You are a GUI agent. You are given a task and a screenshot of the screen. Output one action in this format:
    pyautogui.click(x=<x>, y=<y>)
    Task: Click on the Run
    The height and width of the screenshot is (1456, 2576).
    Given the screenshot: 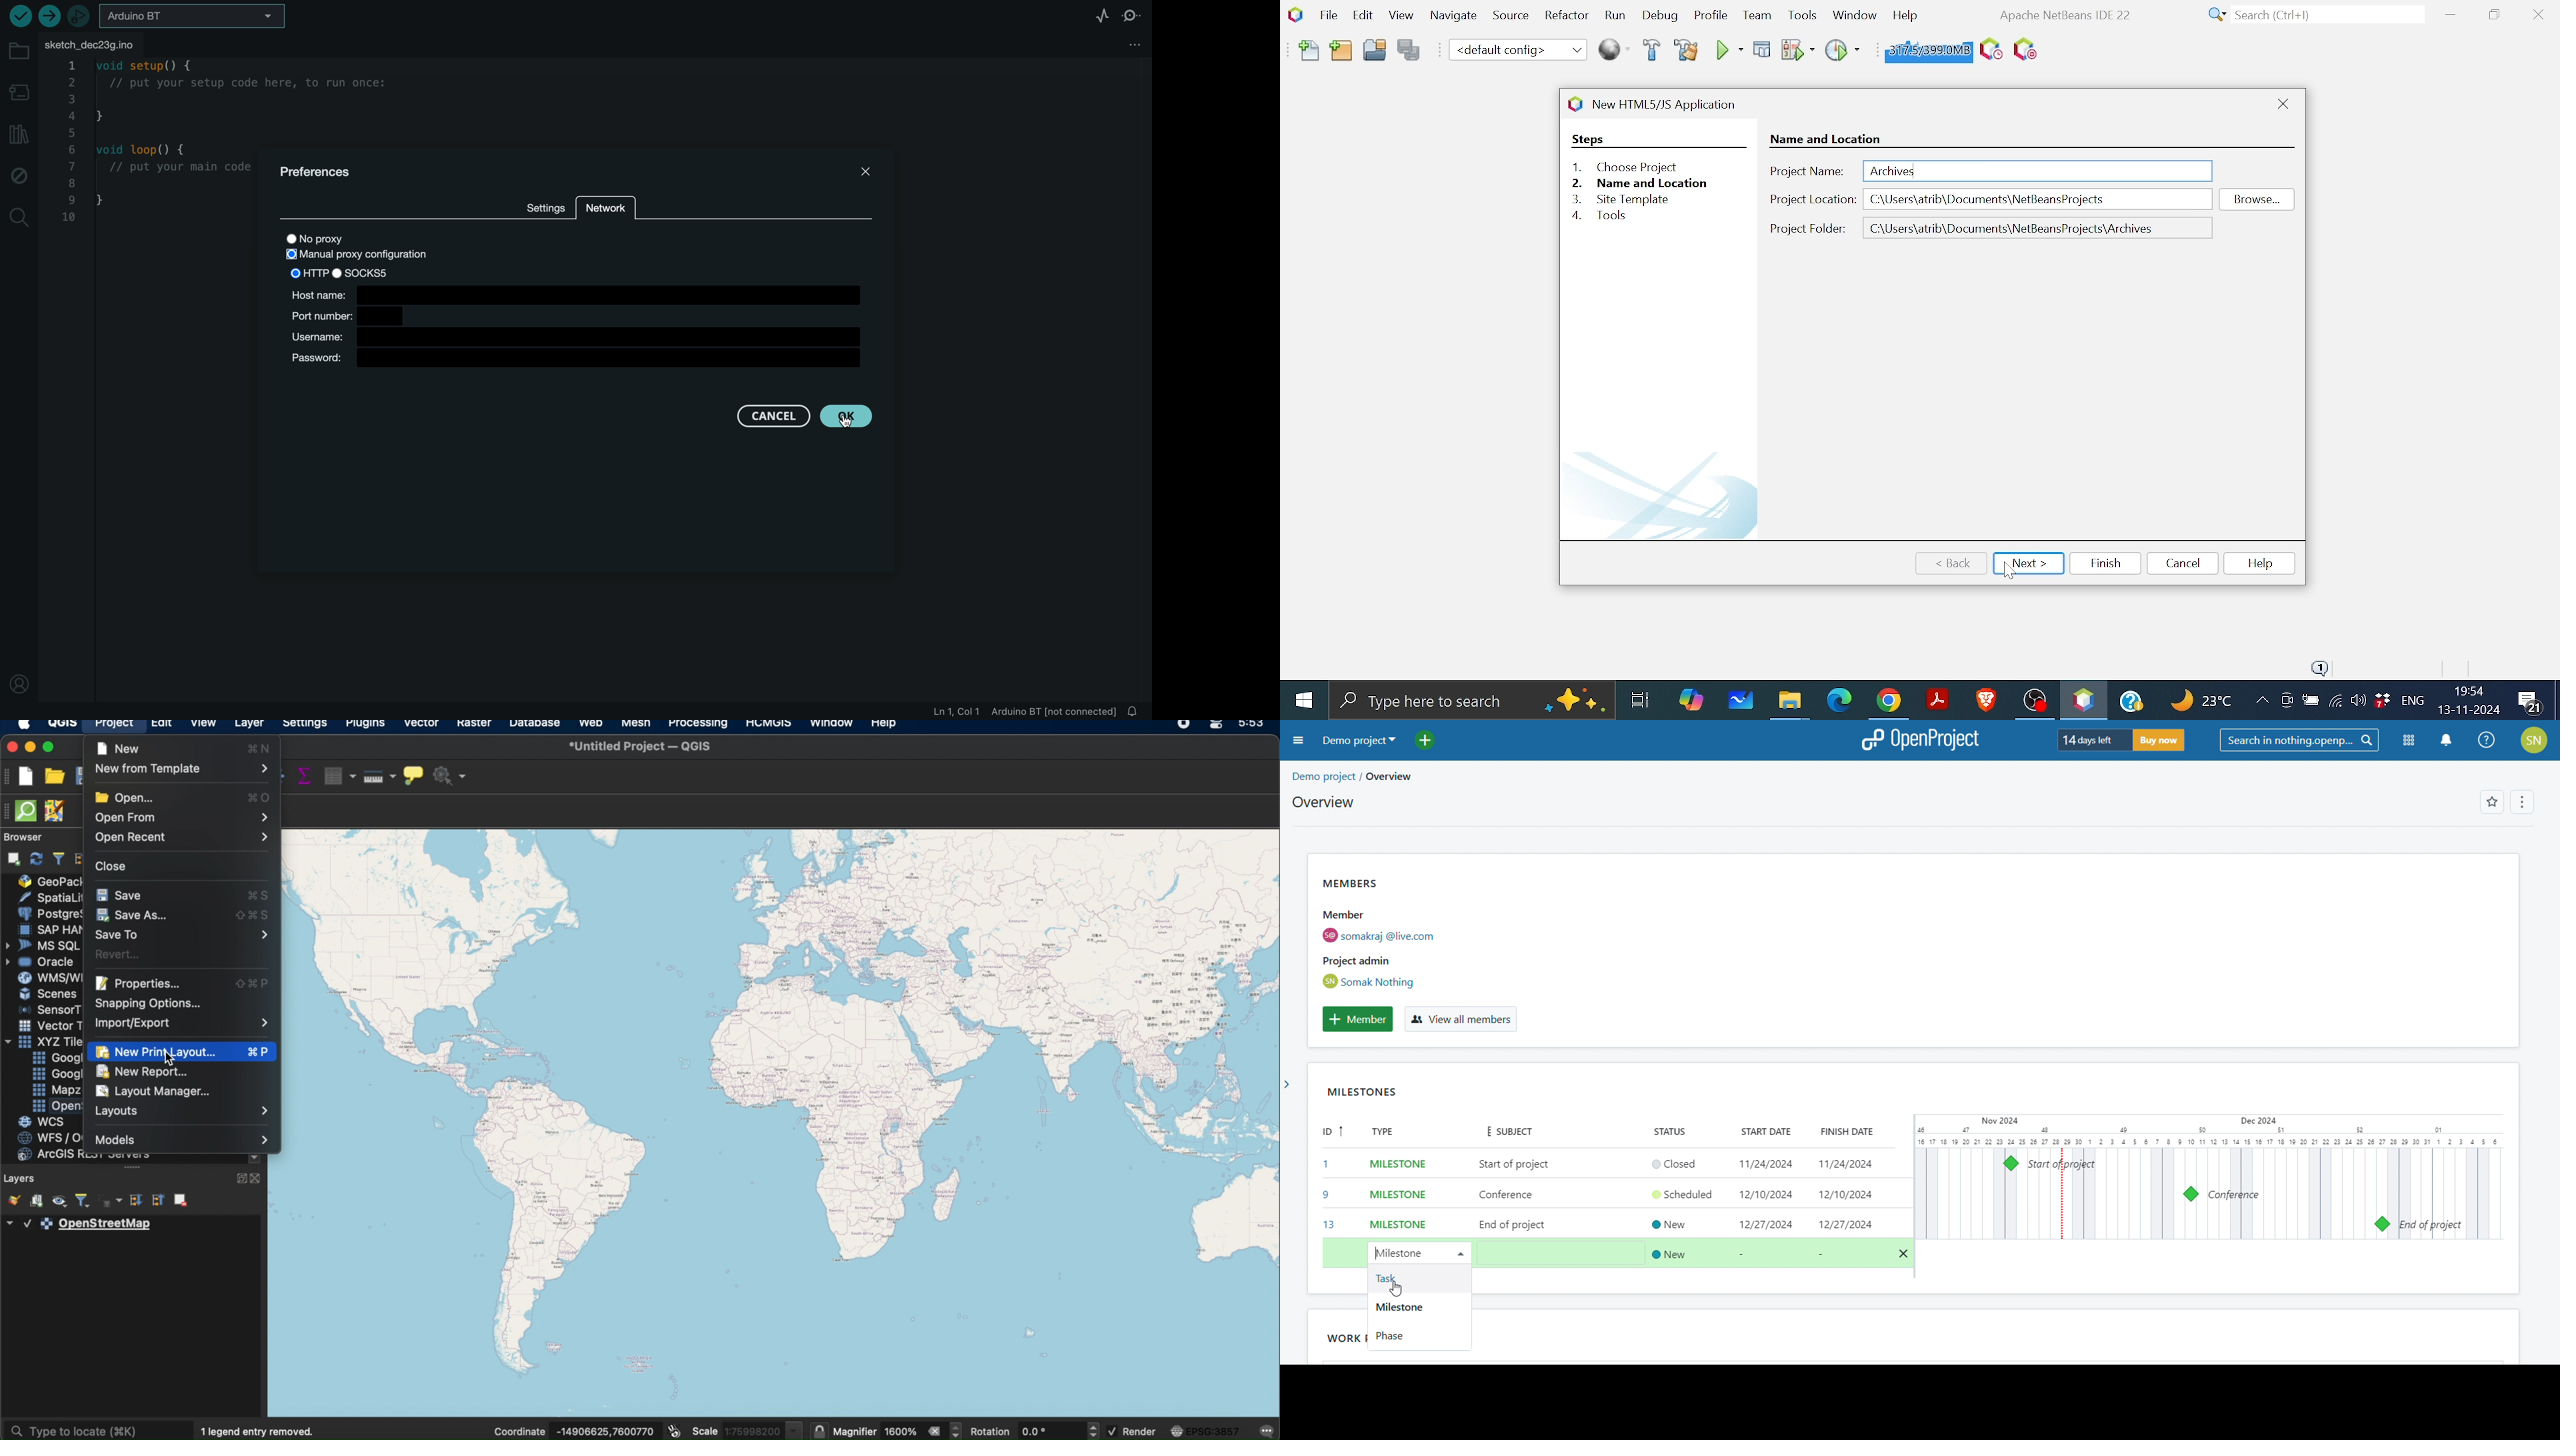 What is the action you would take?
    pyautogui.click(x=1614, y=16)
    